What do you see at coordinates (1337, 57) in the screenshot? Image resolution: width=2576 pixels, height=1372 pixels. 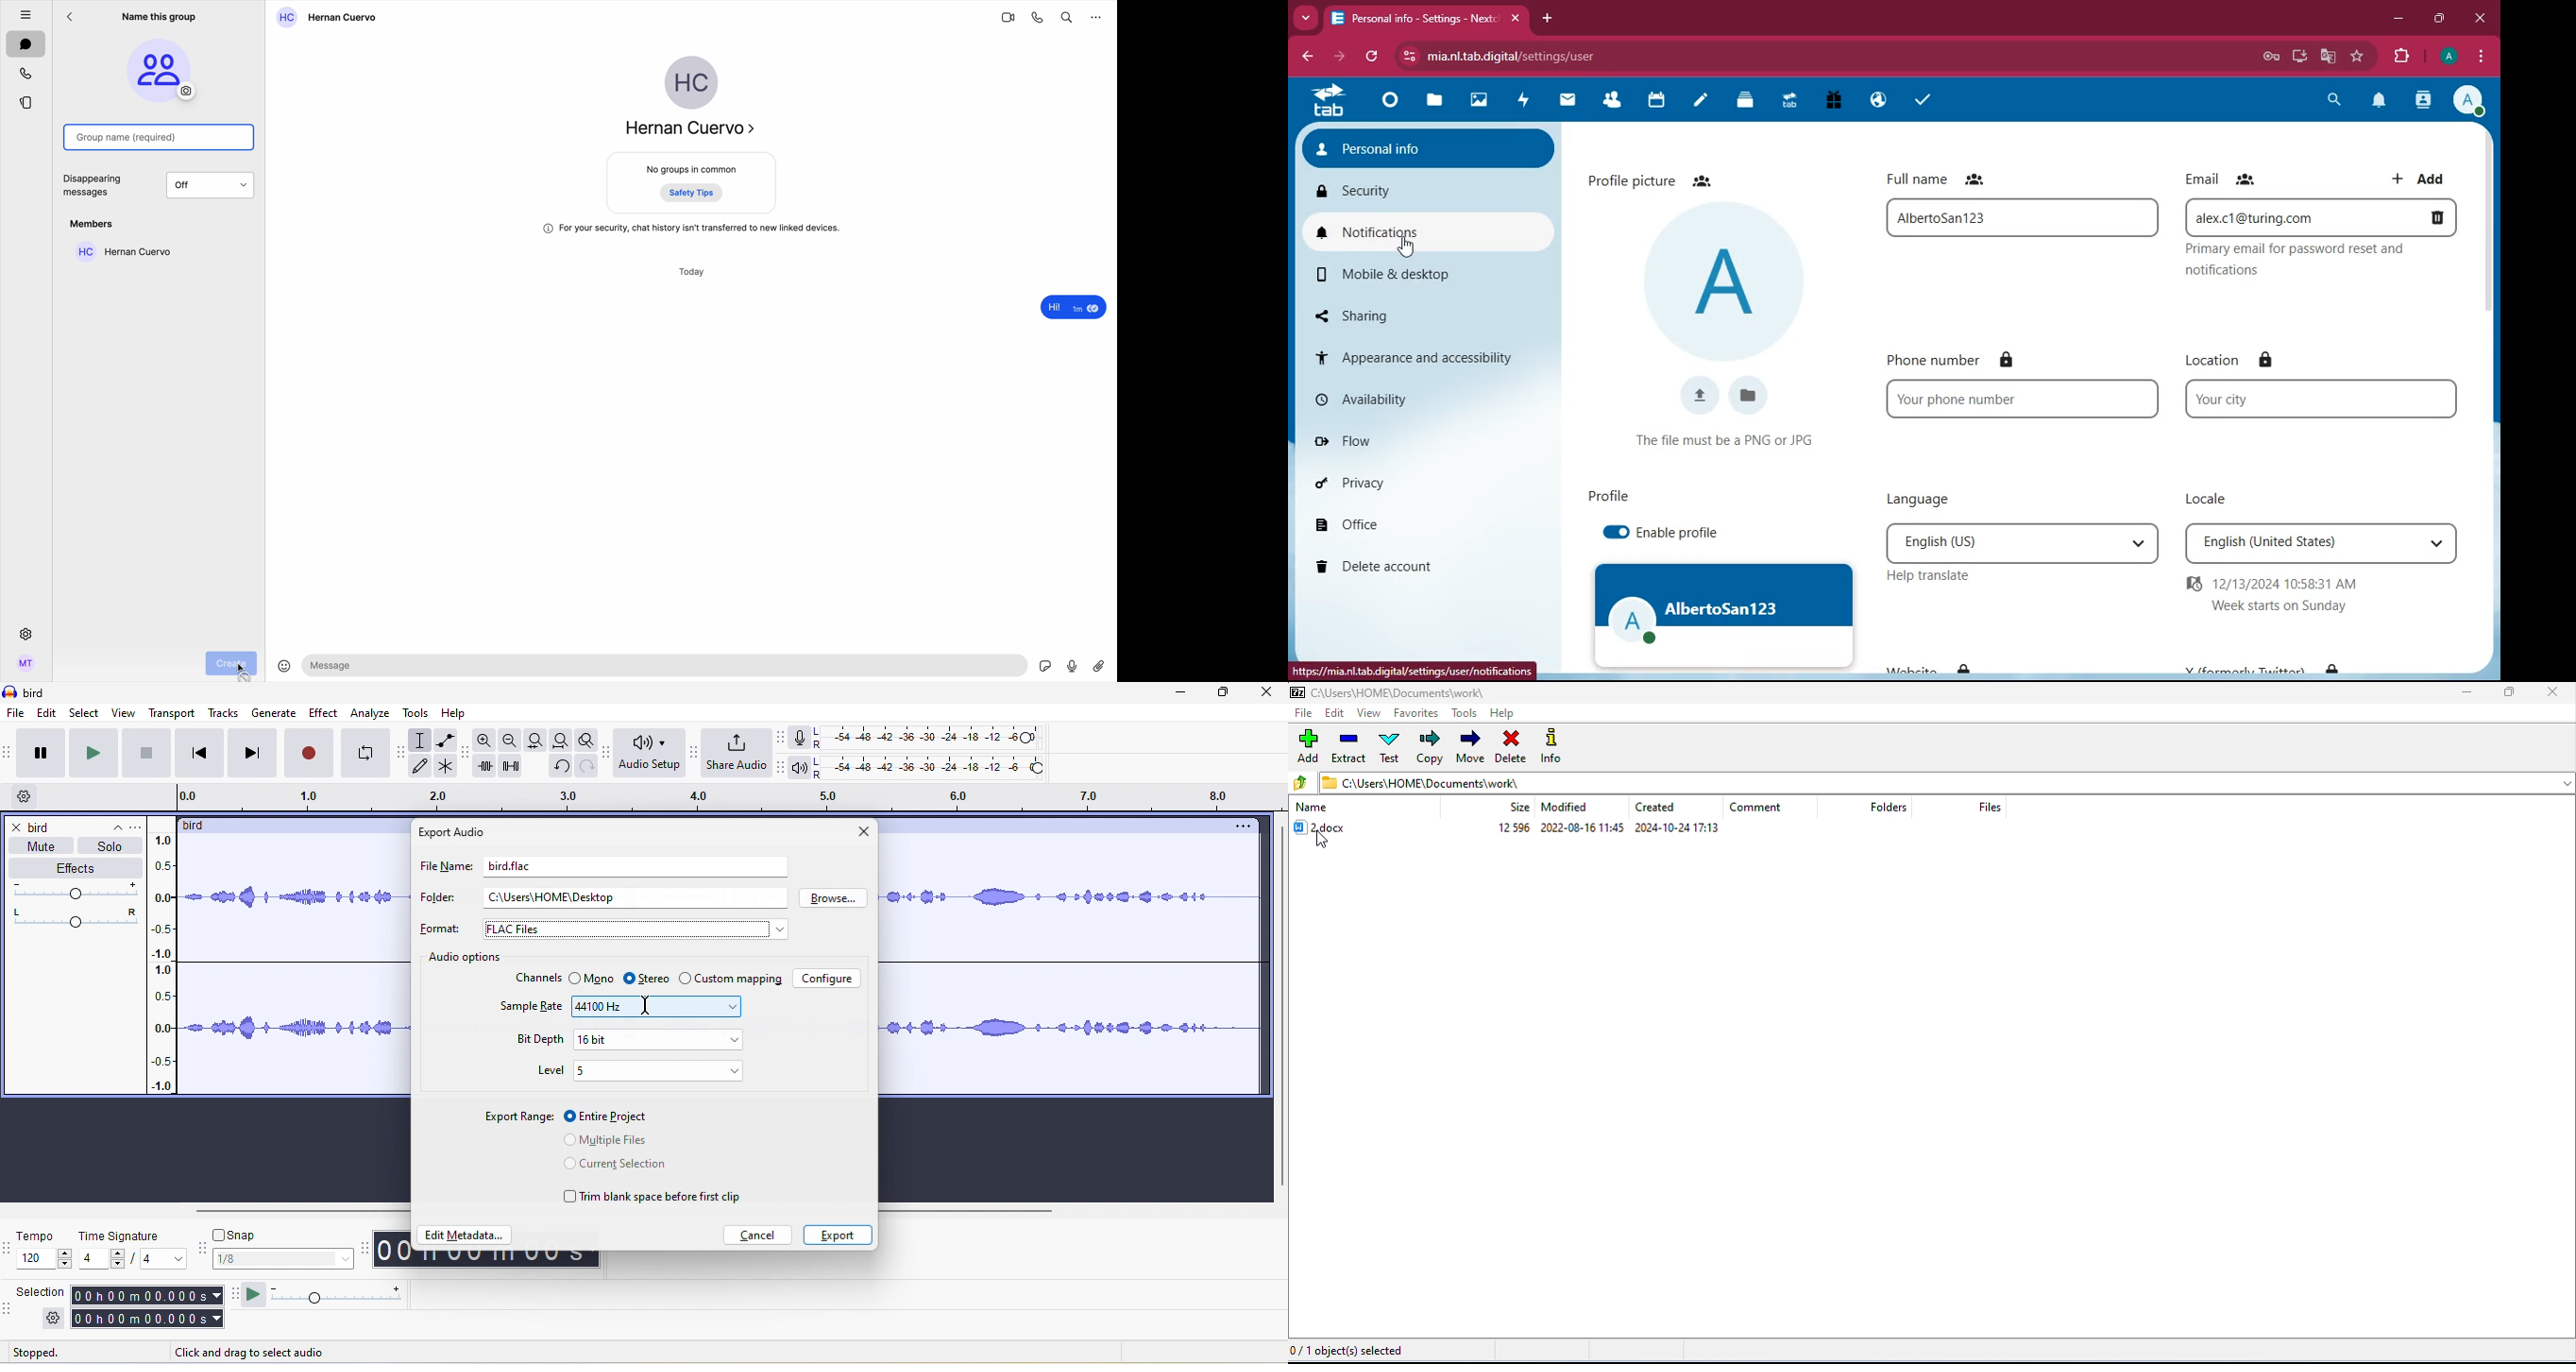 I see `forward` at bounding box center [1337, 57].